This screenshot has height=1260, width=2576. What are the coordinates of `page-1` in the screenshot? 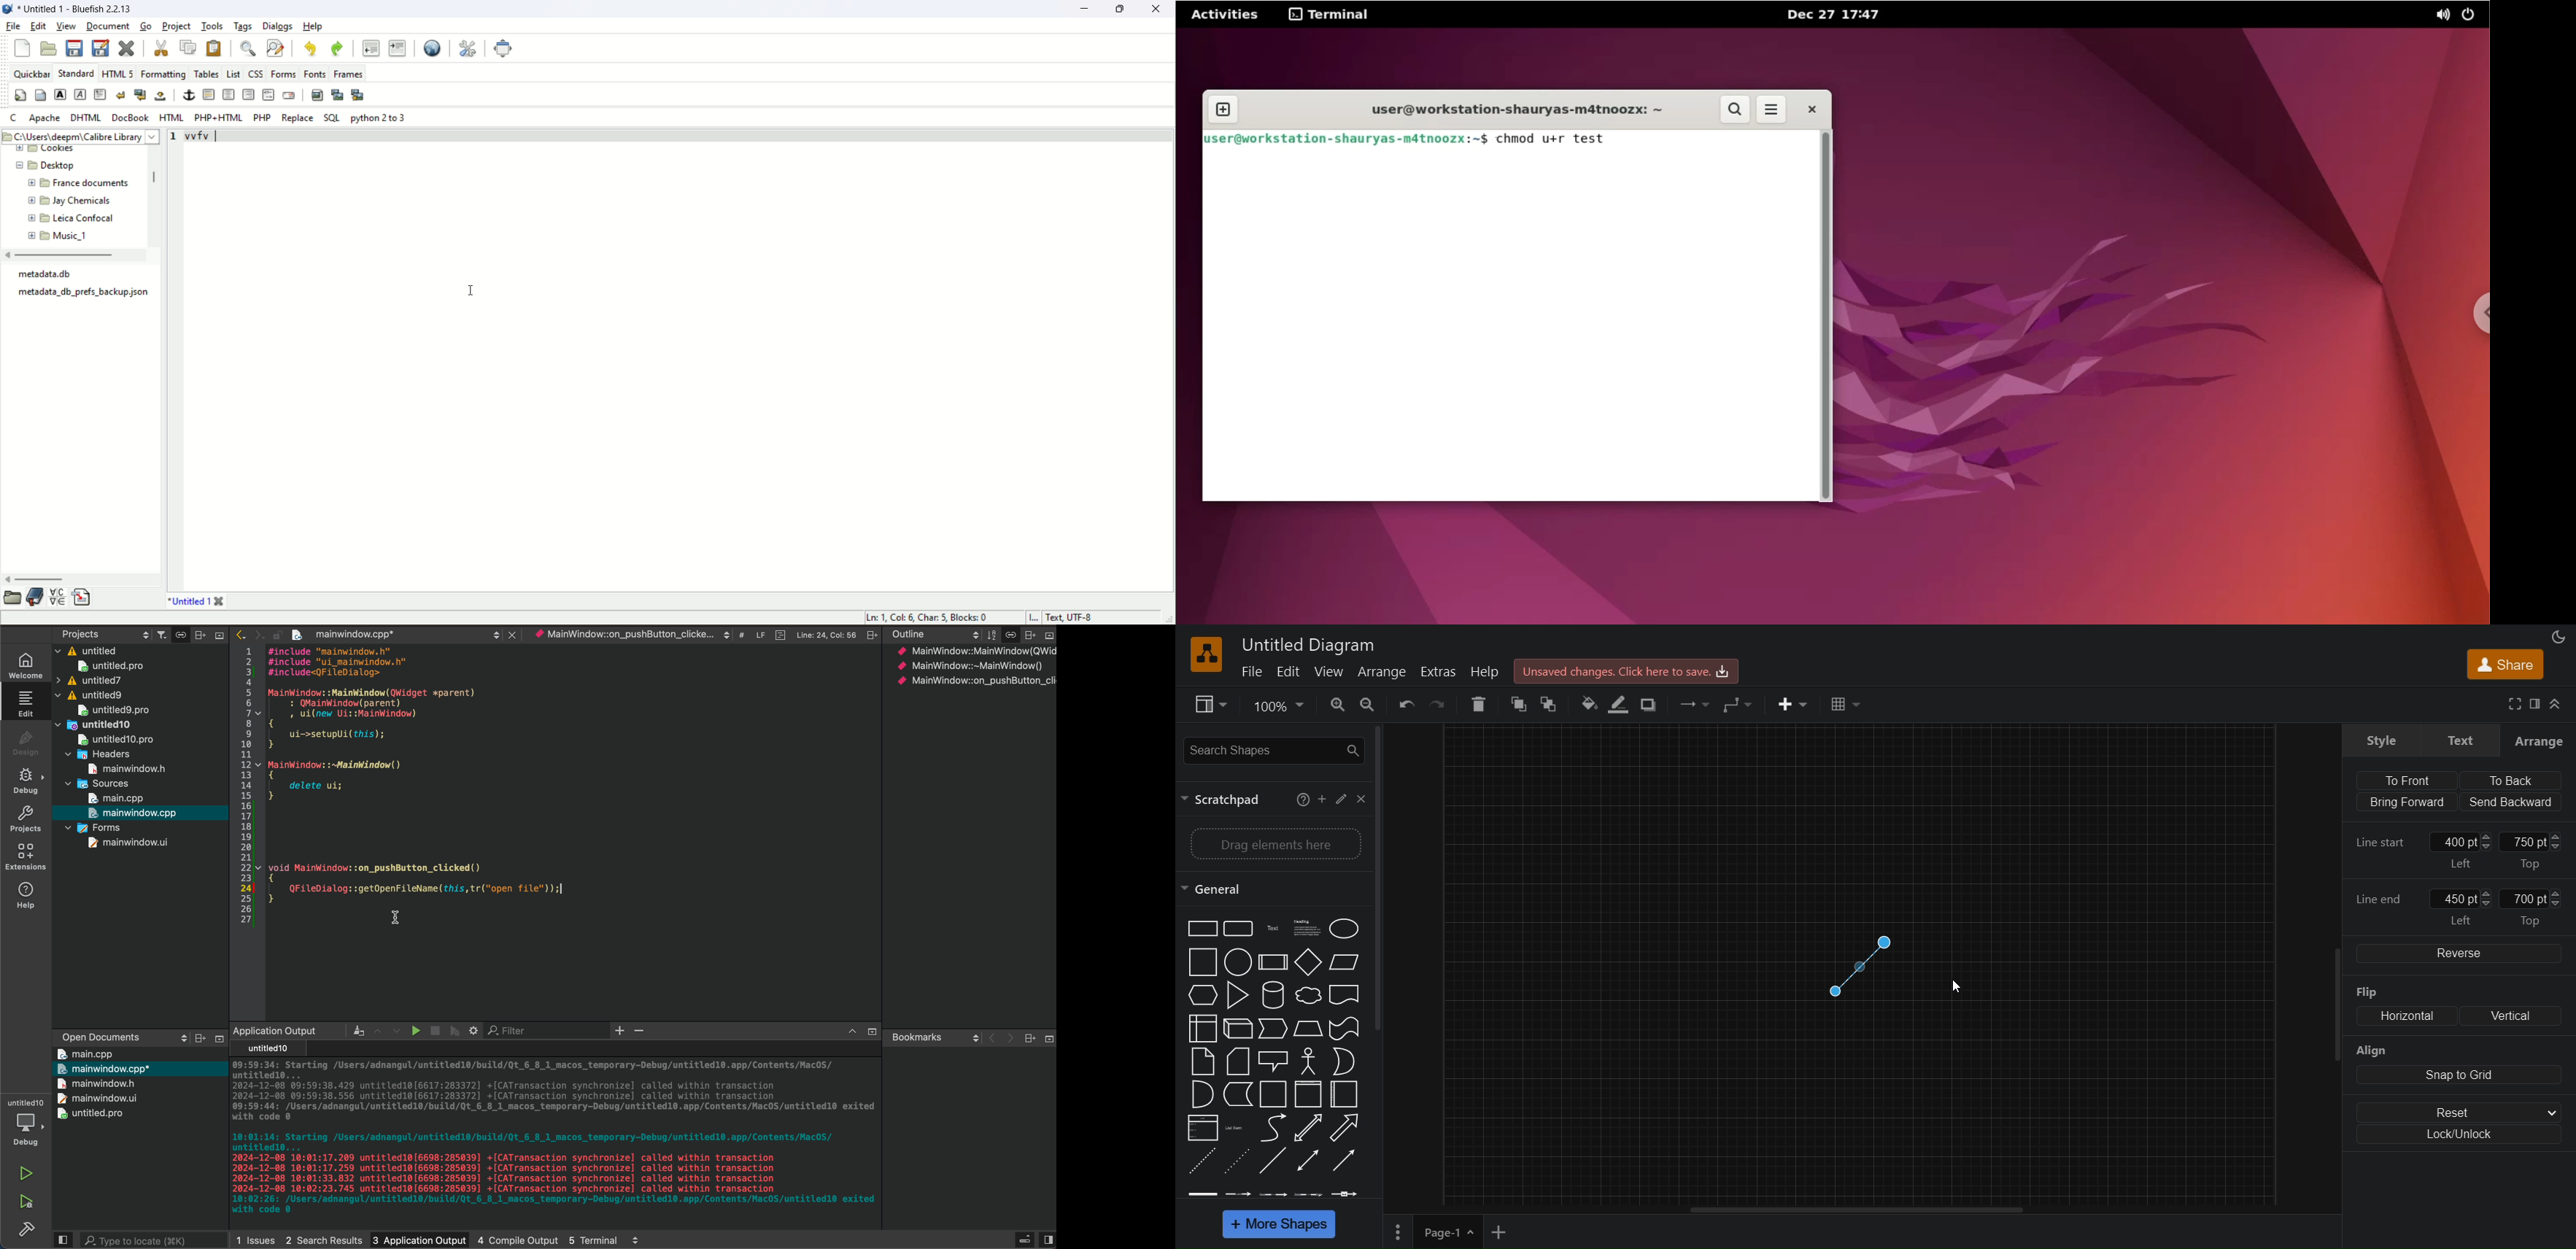 It's located at (1450, 1231).